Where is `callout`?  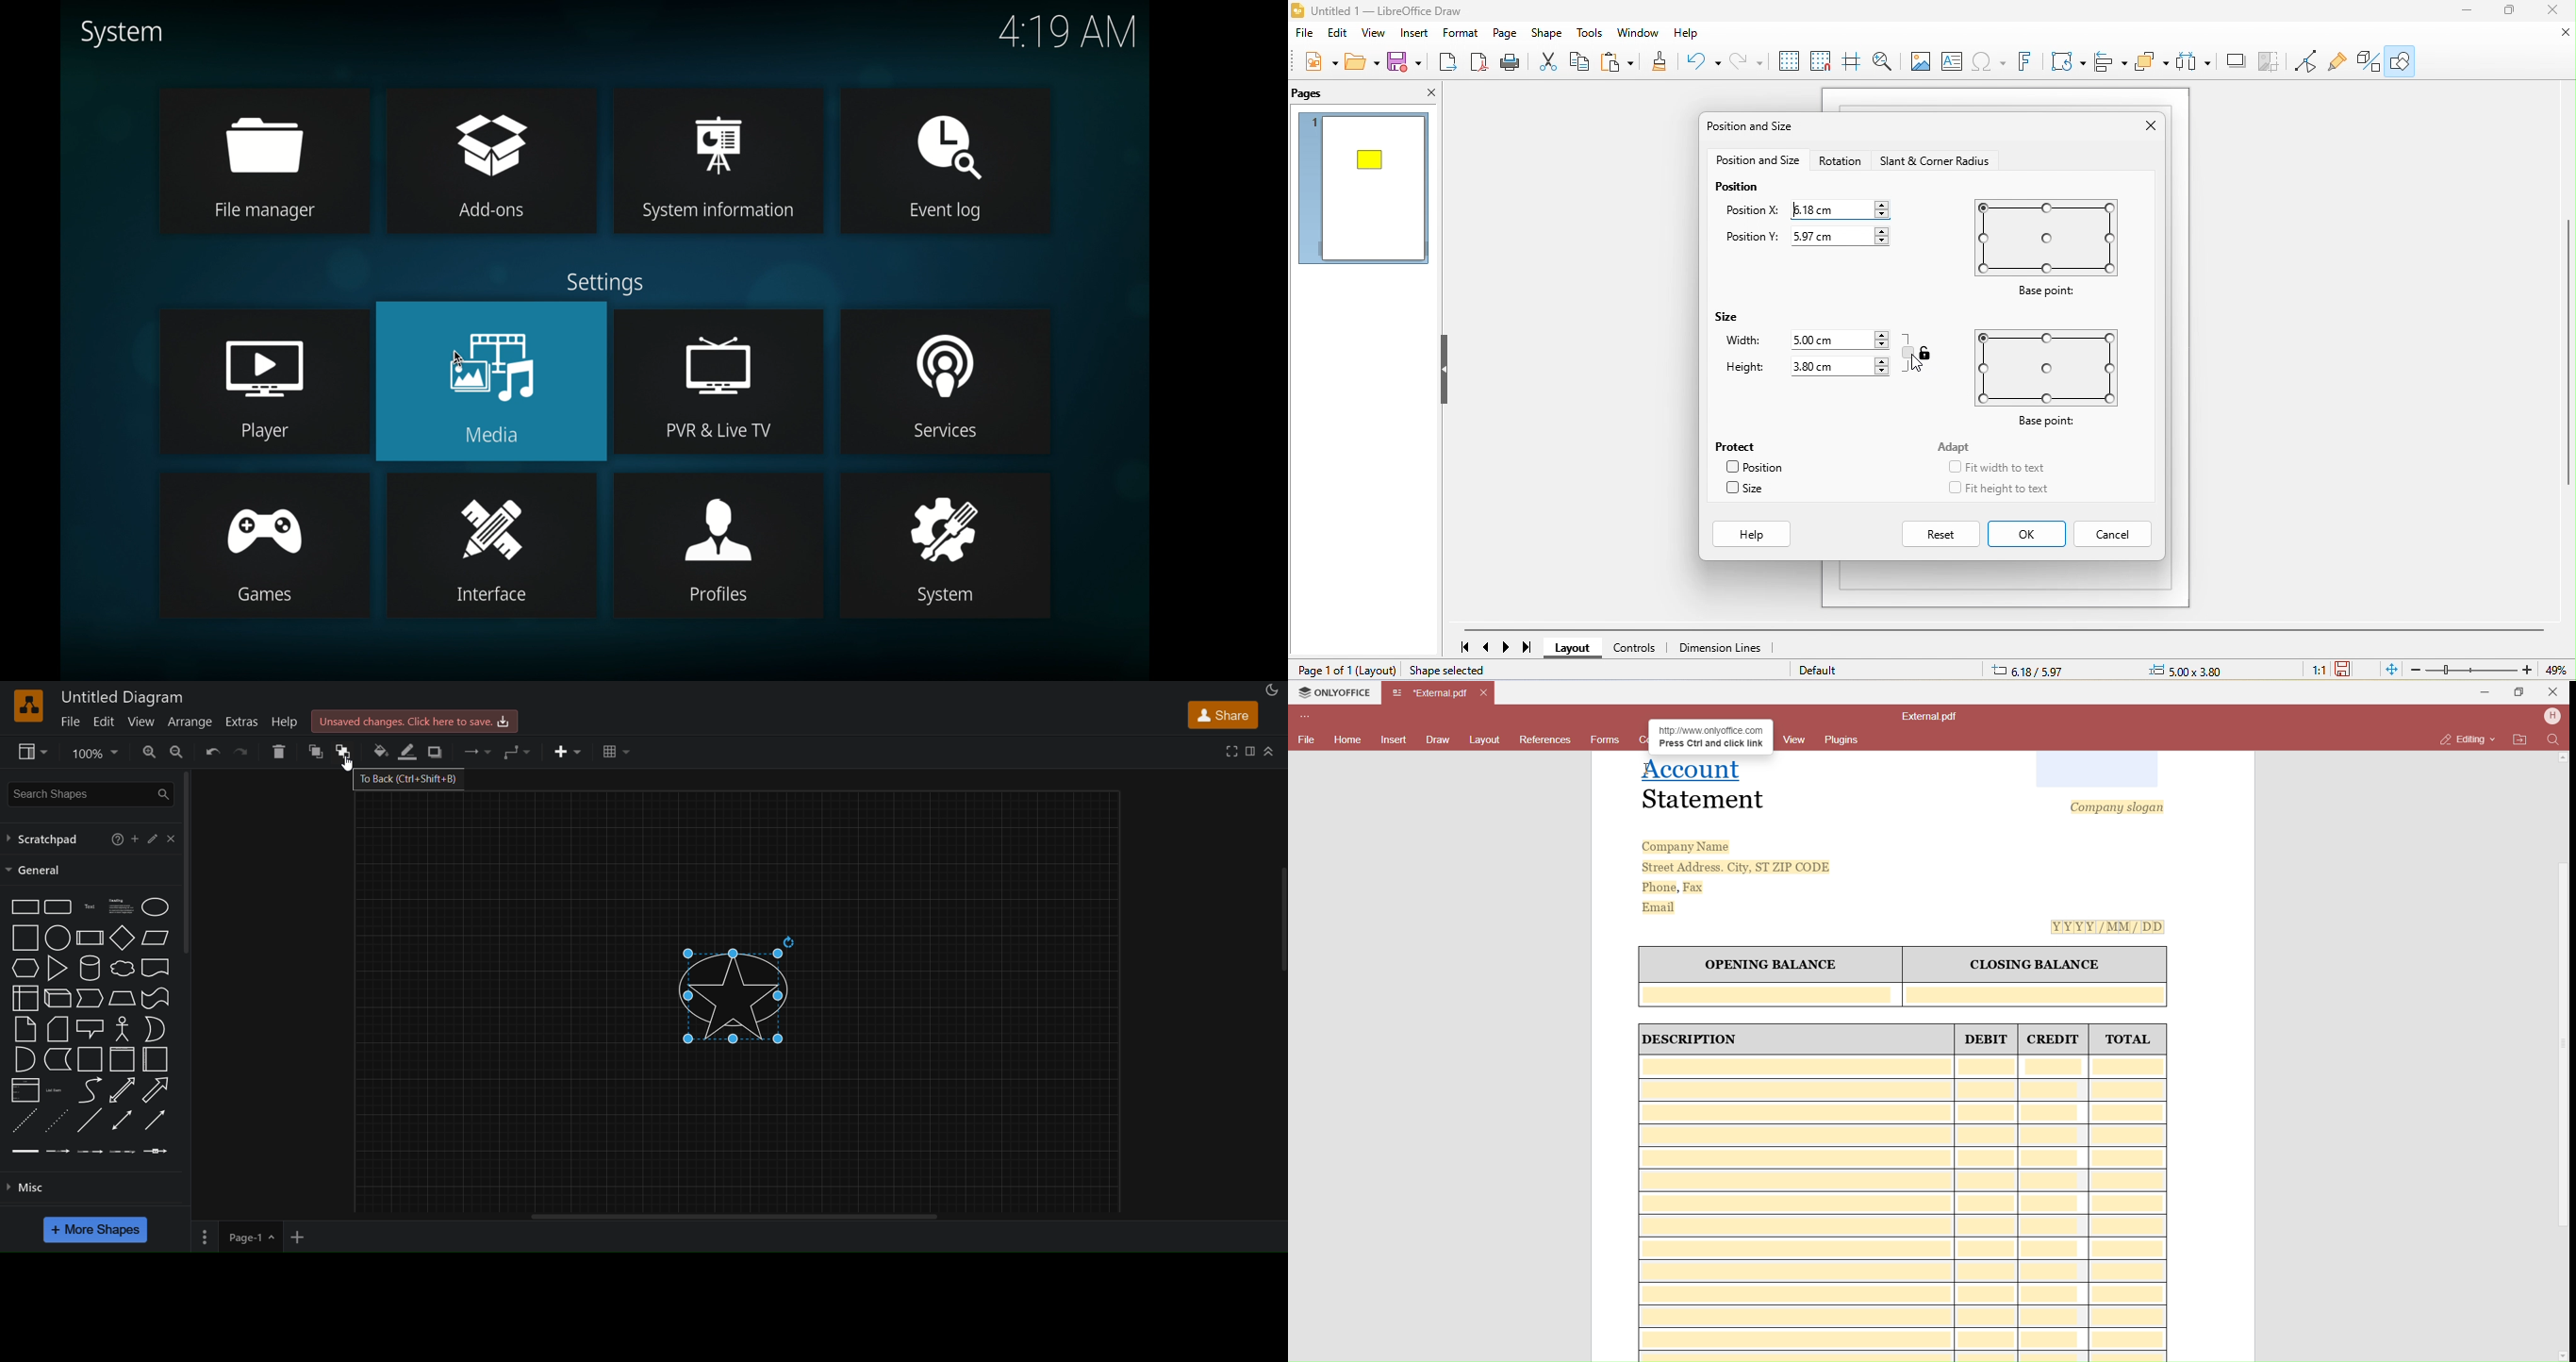
callout is located at coordinates (89, 1028).